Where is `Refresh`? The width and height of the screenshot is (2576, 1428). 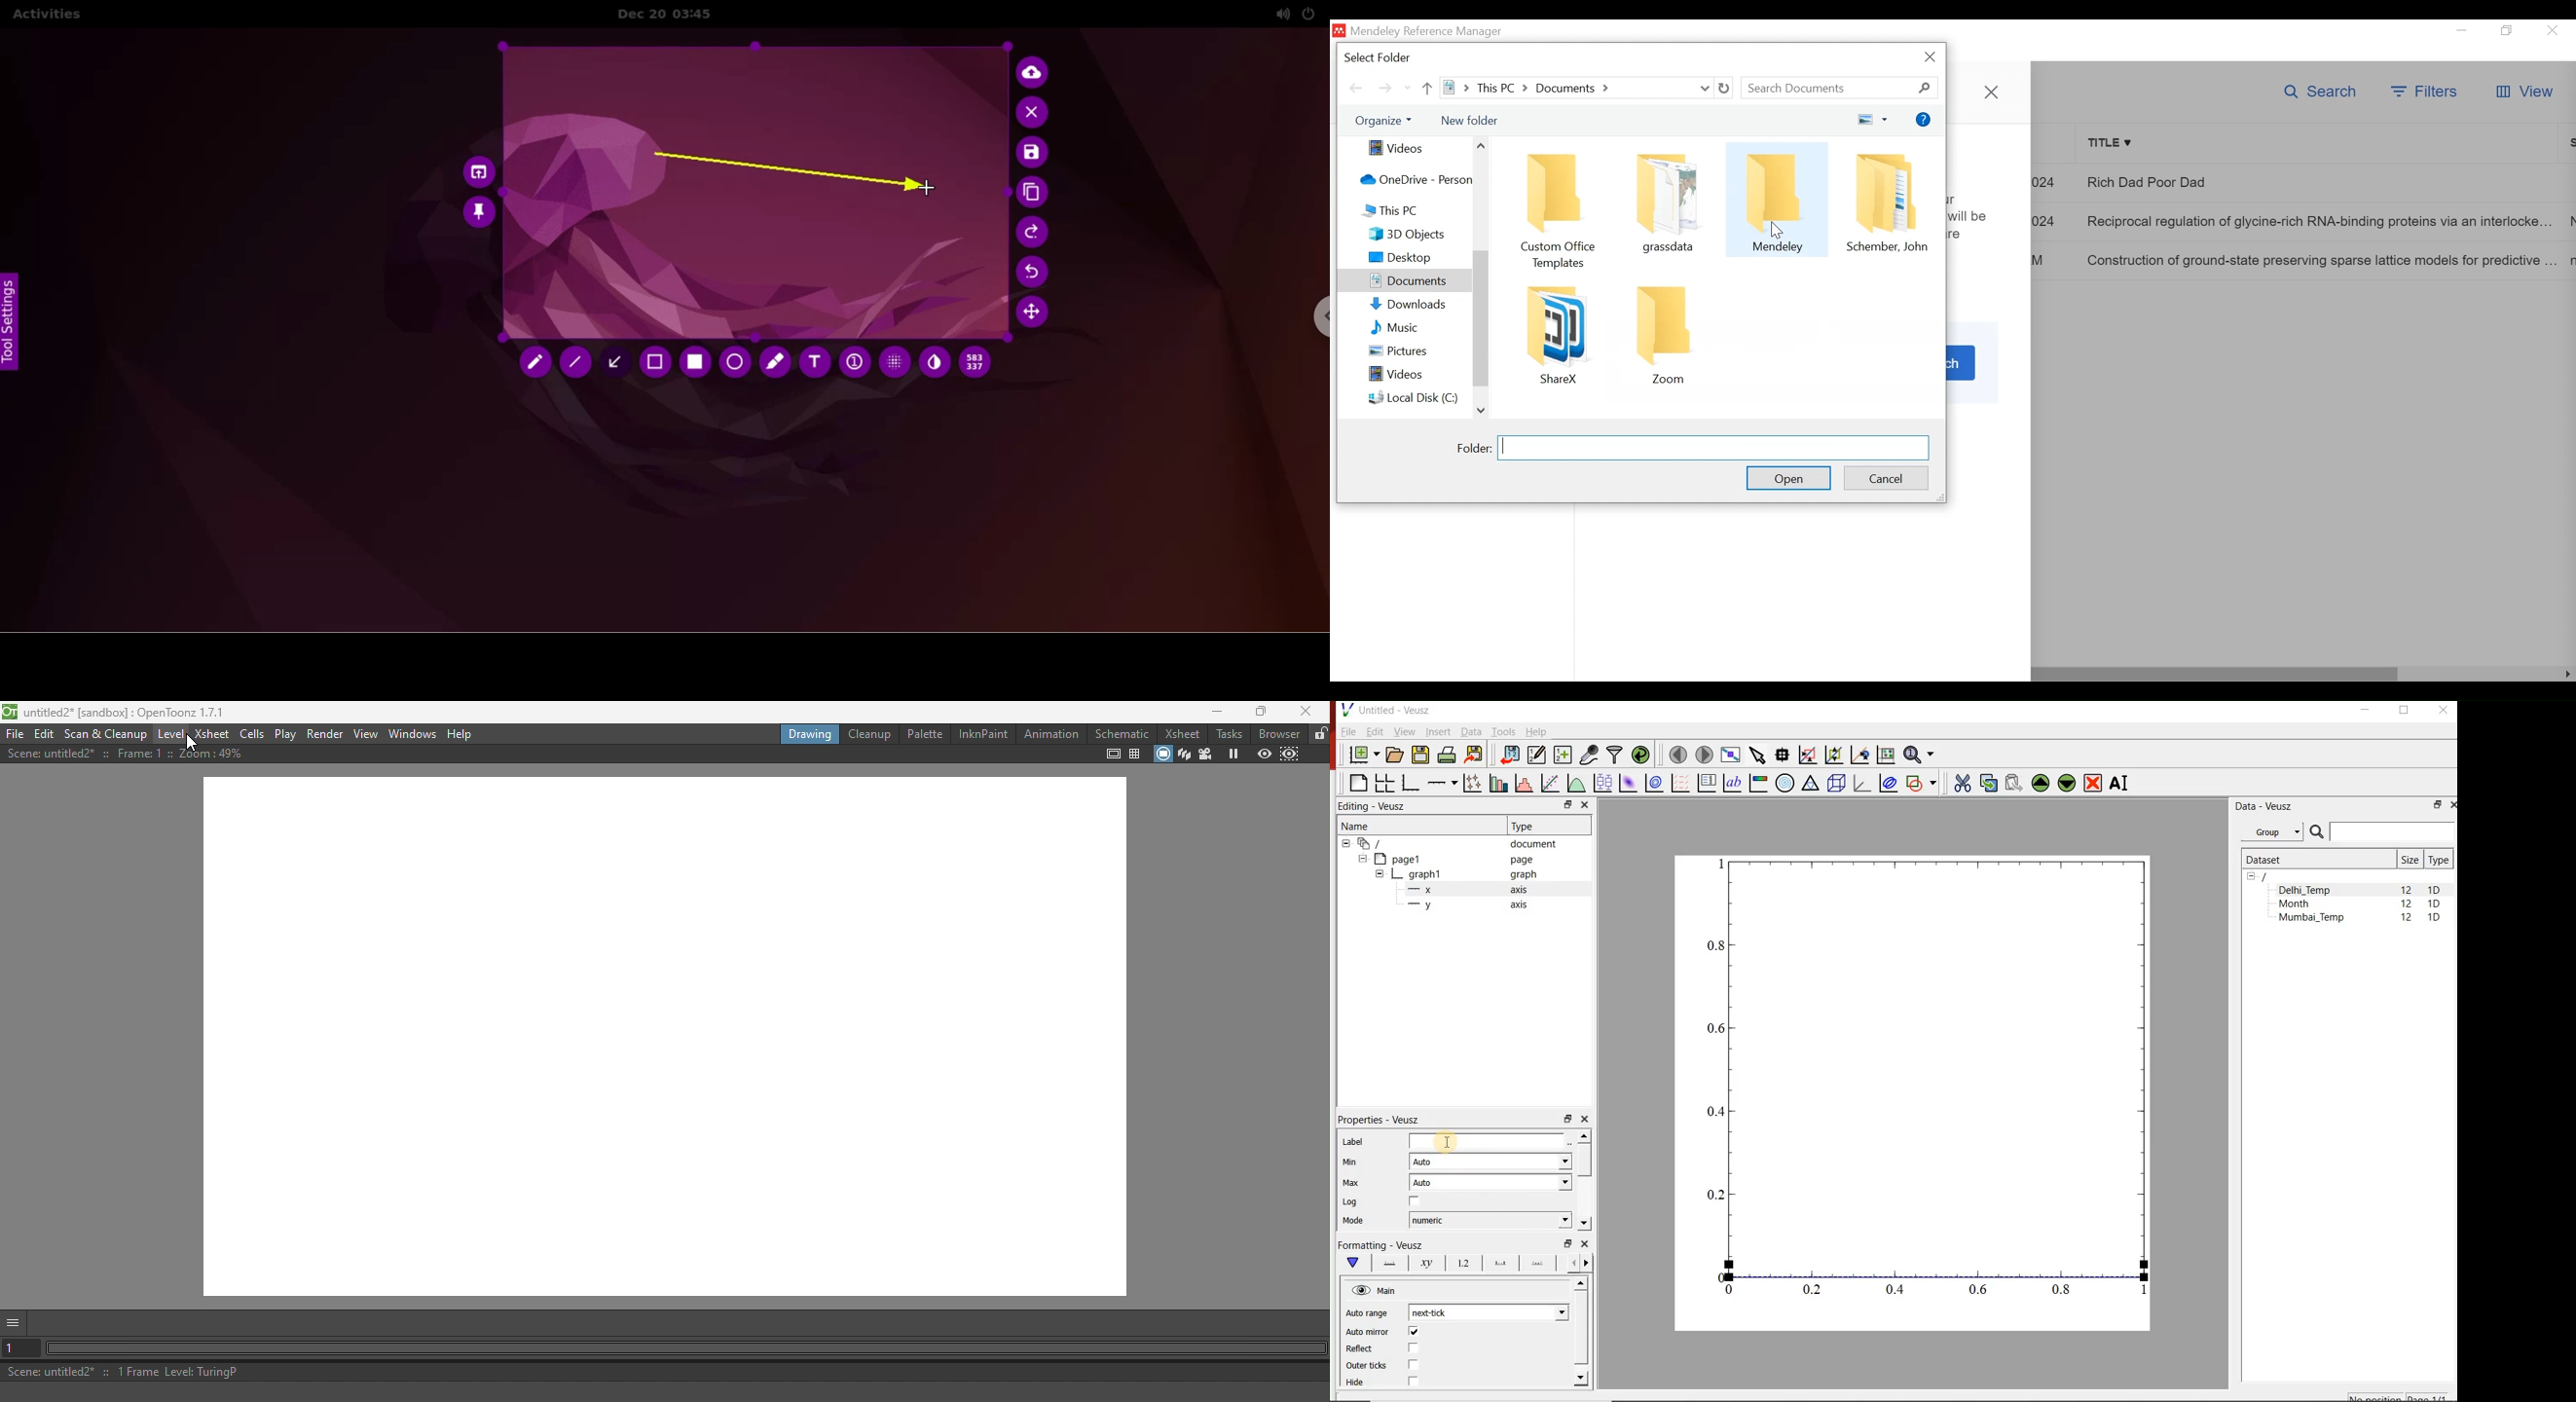 Refresh is located at coordinates (1725, 88).